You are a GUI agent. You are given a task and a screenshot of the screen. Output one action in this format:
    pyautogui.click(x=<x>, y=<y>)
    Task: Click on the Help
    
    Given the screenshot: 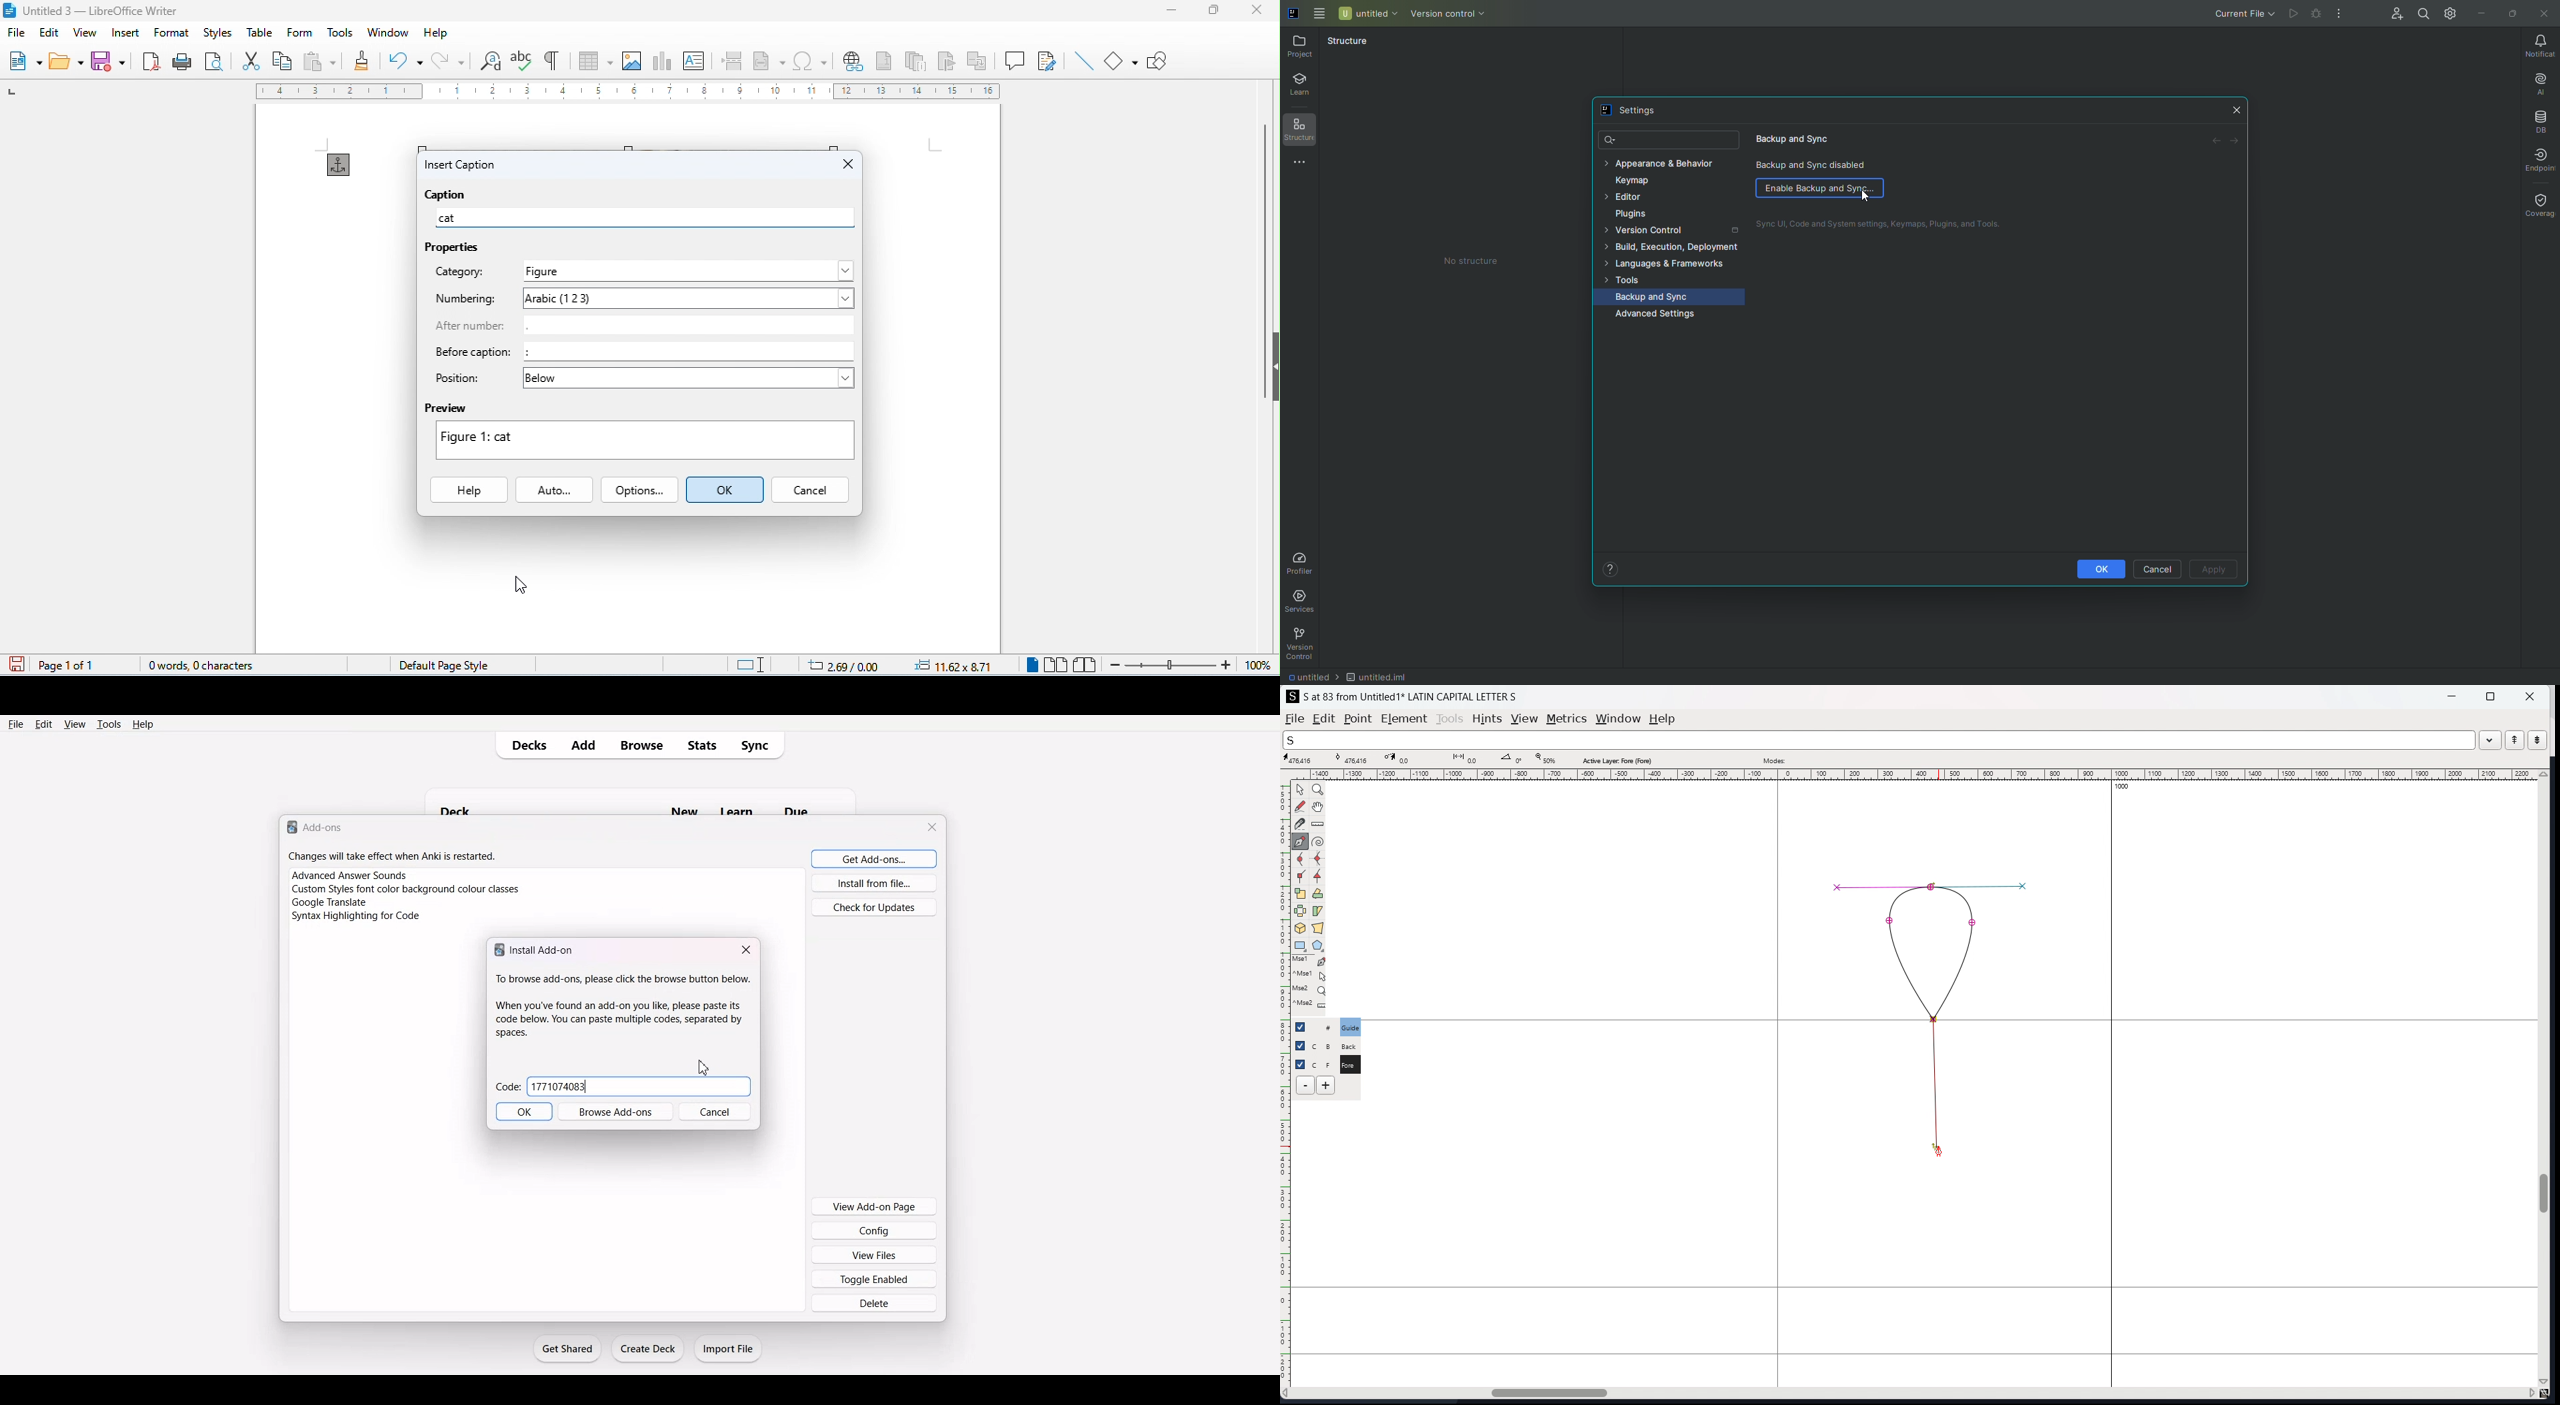 What is the action you would take?
    pyautogui.click(x=142, y=724)
    